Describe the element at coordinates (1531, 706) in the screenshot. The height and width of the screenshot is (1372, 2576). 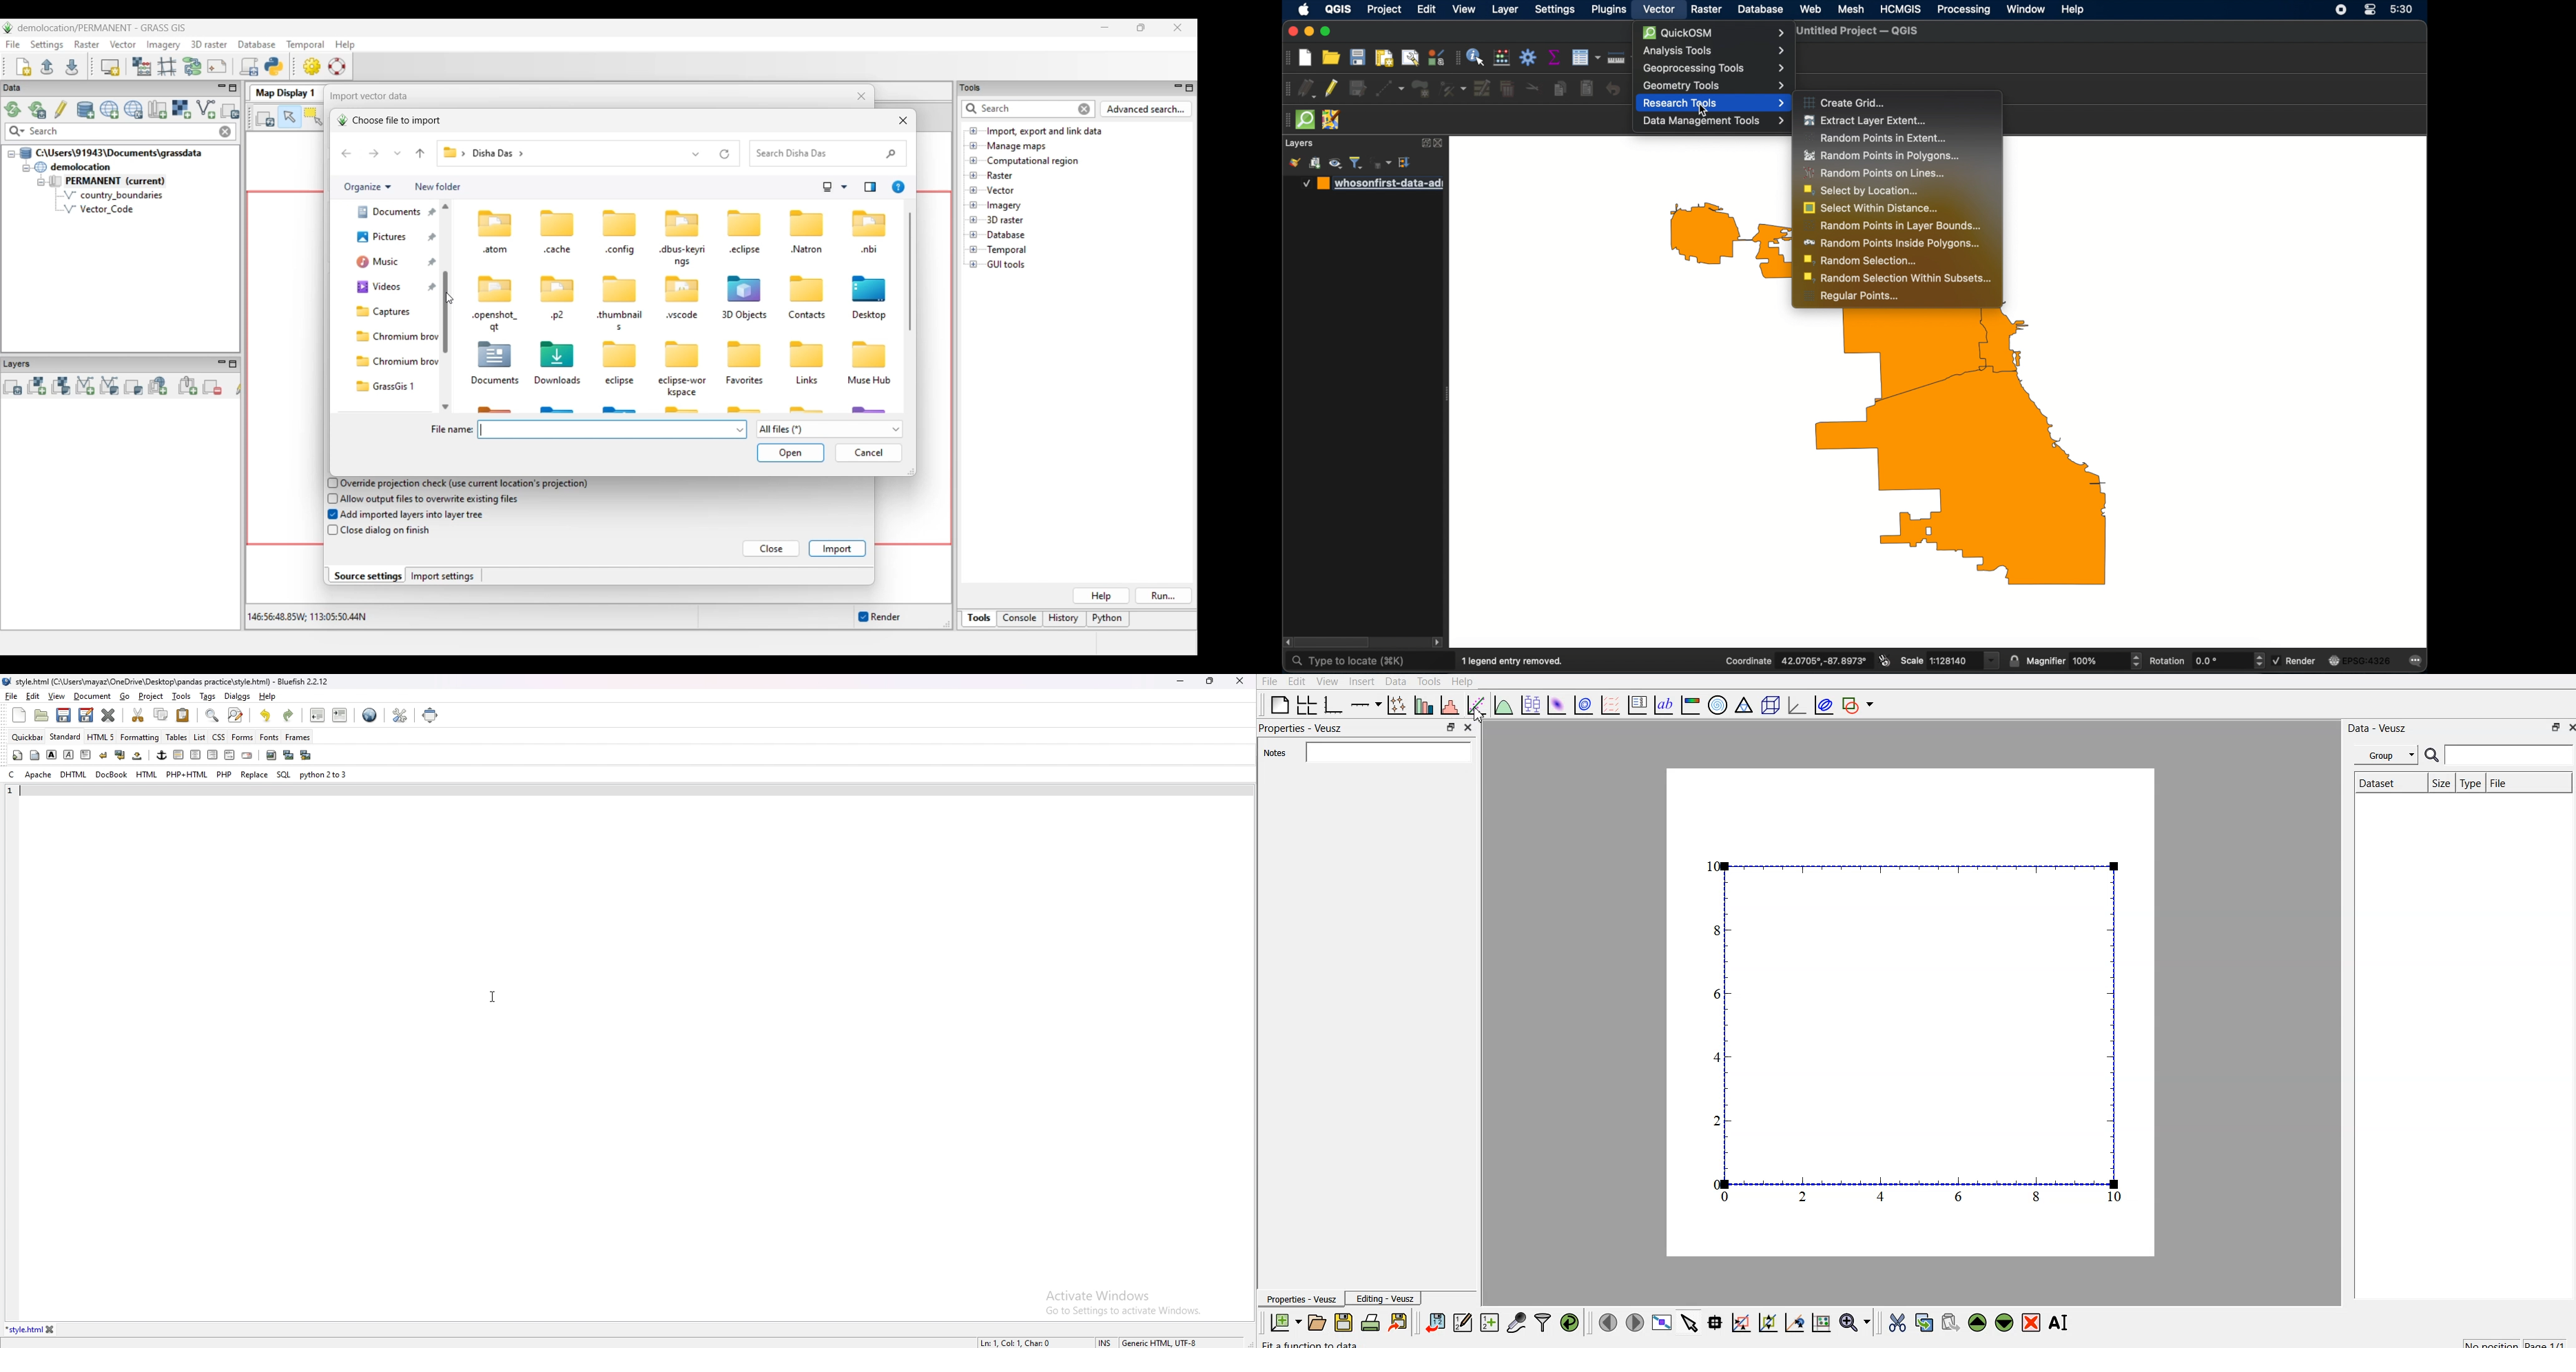
I see `plot box plots` at that location.